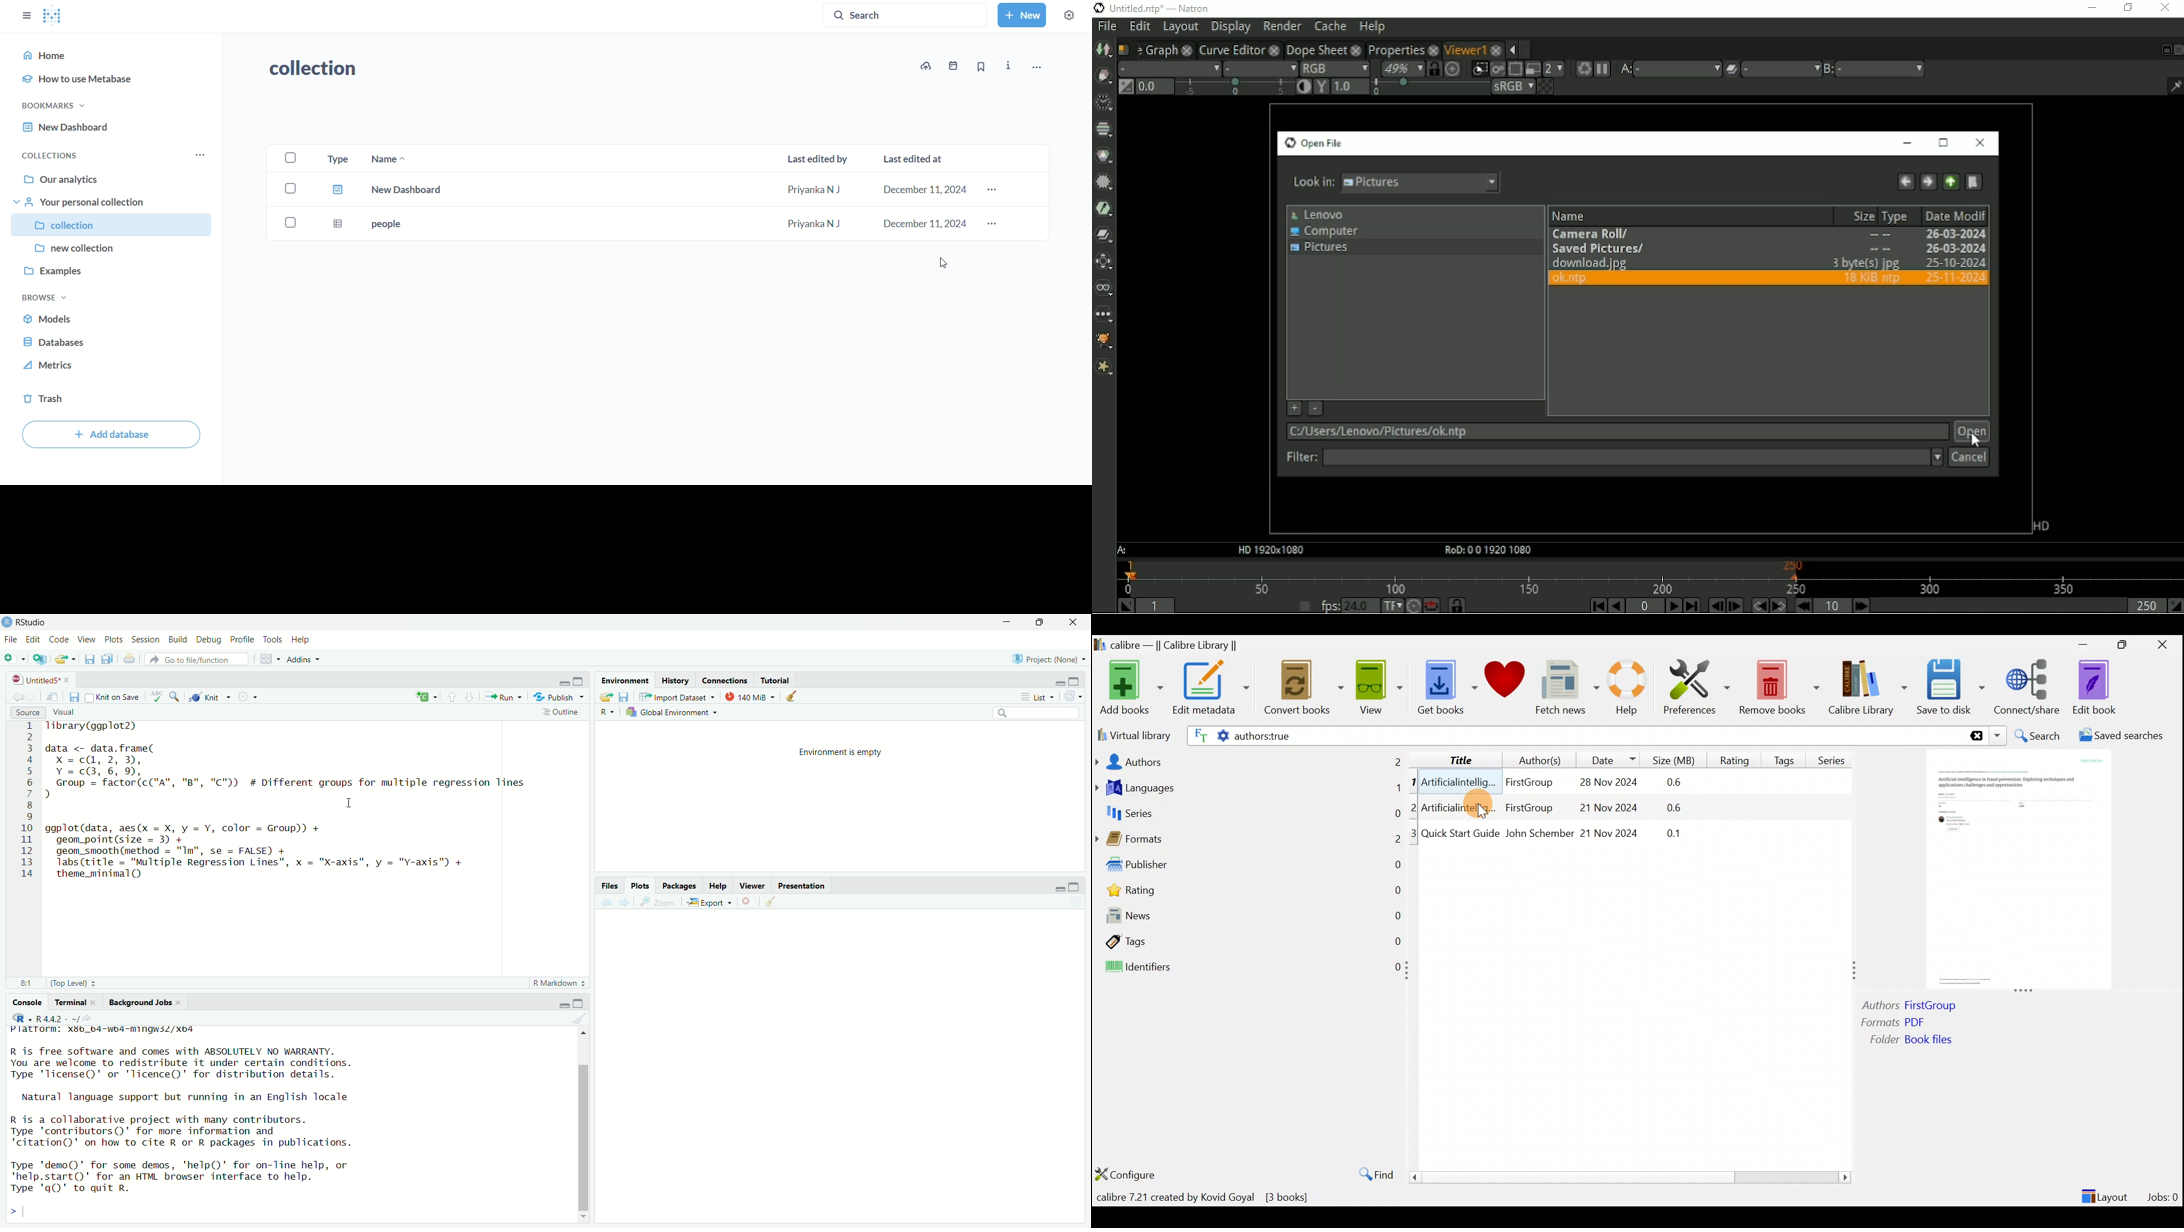  Describe the element at coordinates (1414, 783) in the screenshot. I see `1` at that location.